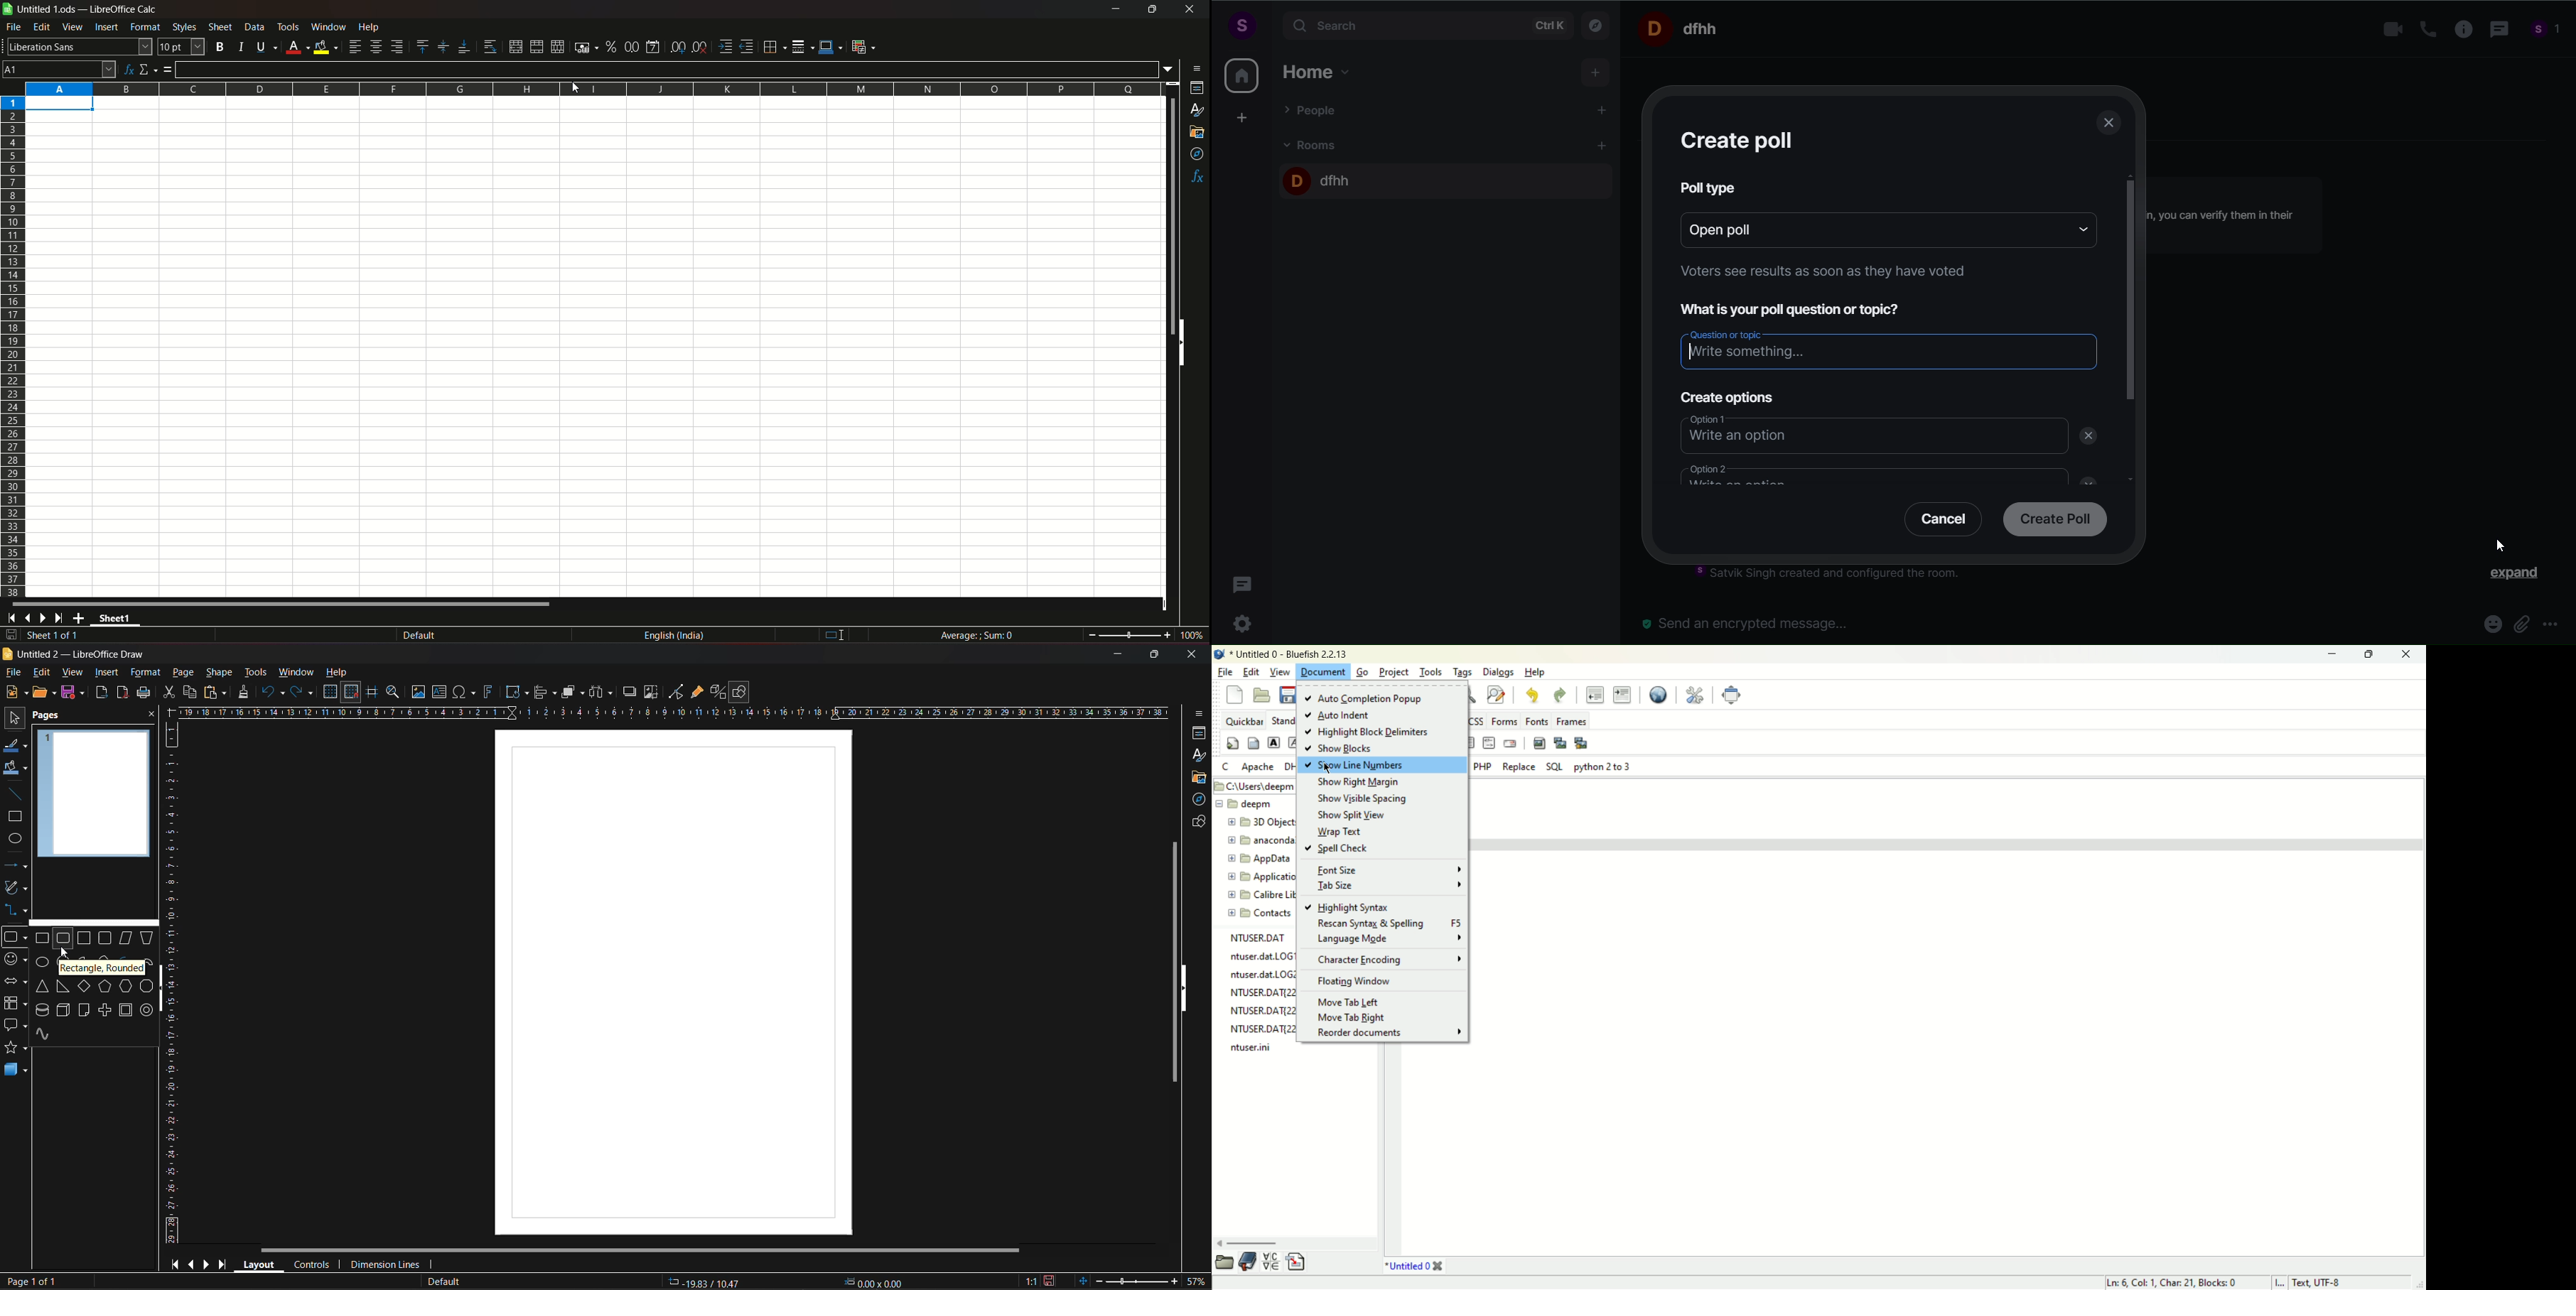 This screenshot has height=1316, width=2576. What do you see at coordinates (1538, 743) in the screenshot?
I see `insert image` at bounding box center [1538, 743].